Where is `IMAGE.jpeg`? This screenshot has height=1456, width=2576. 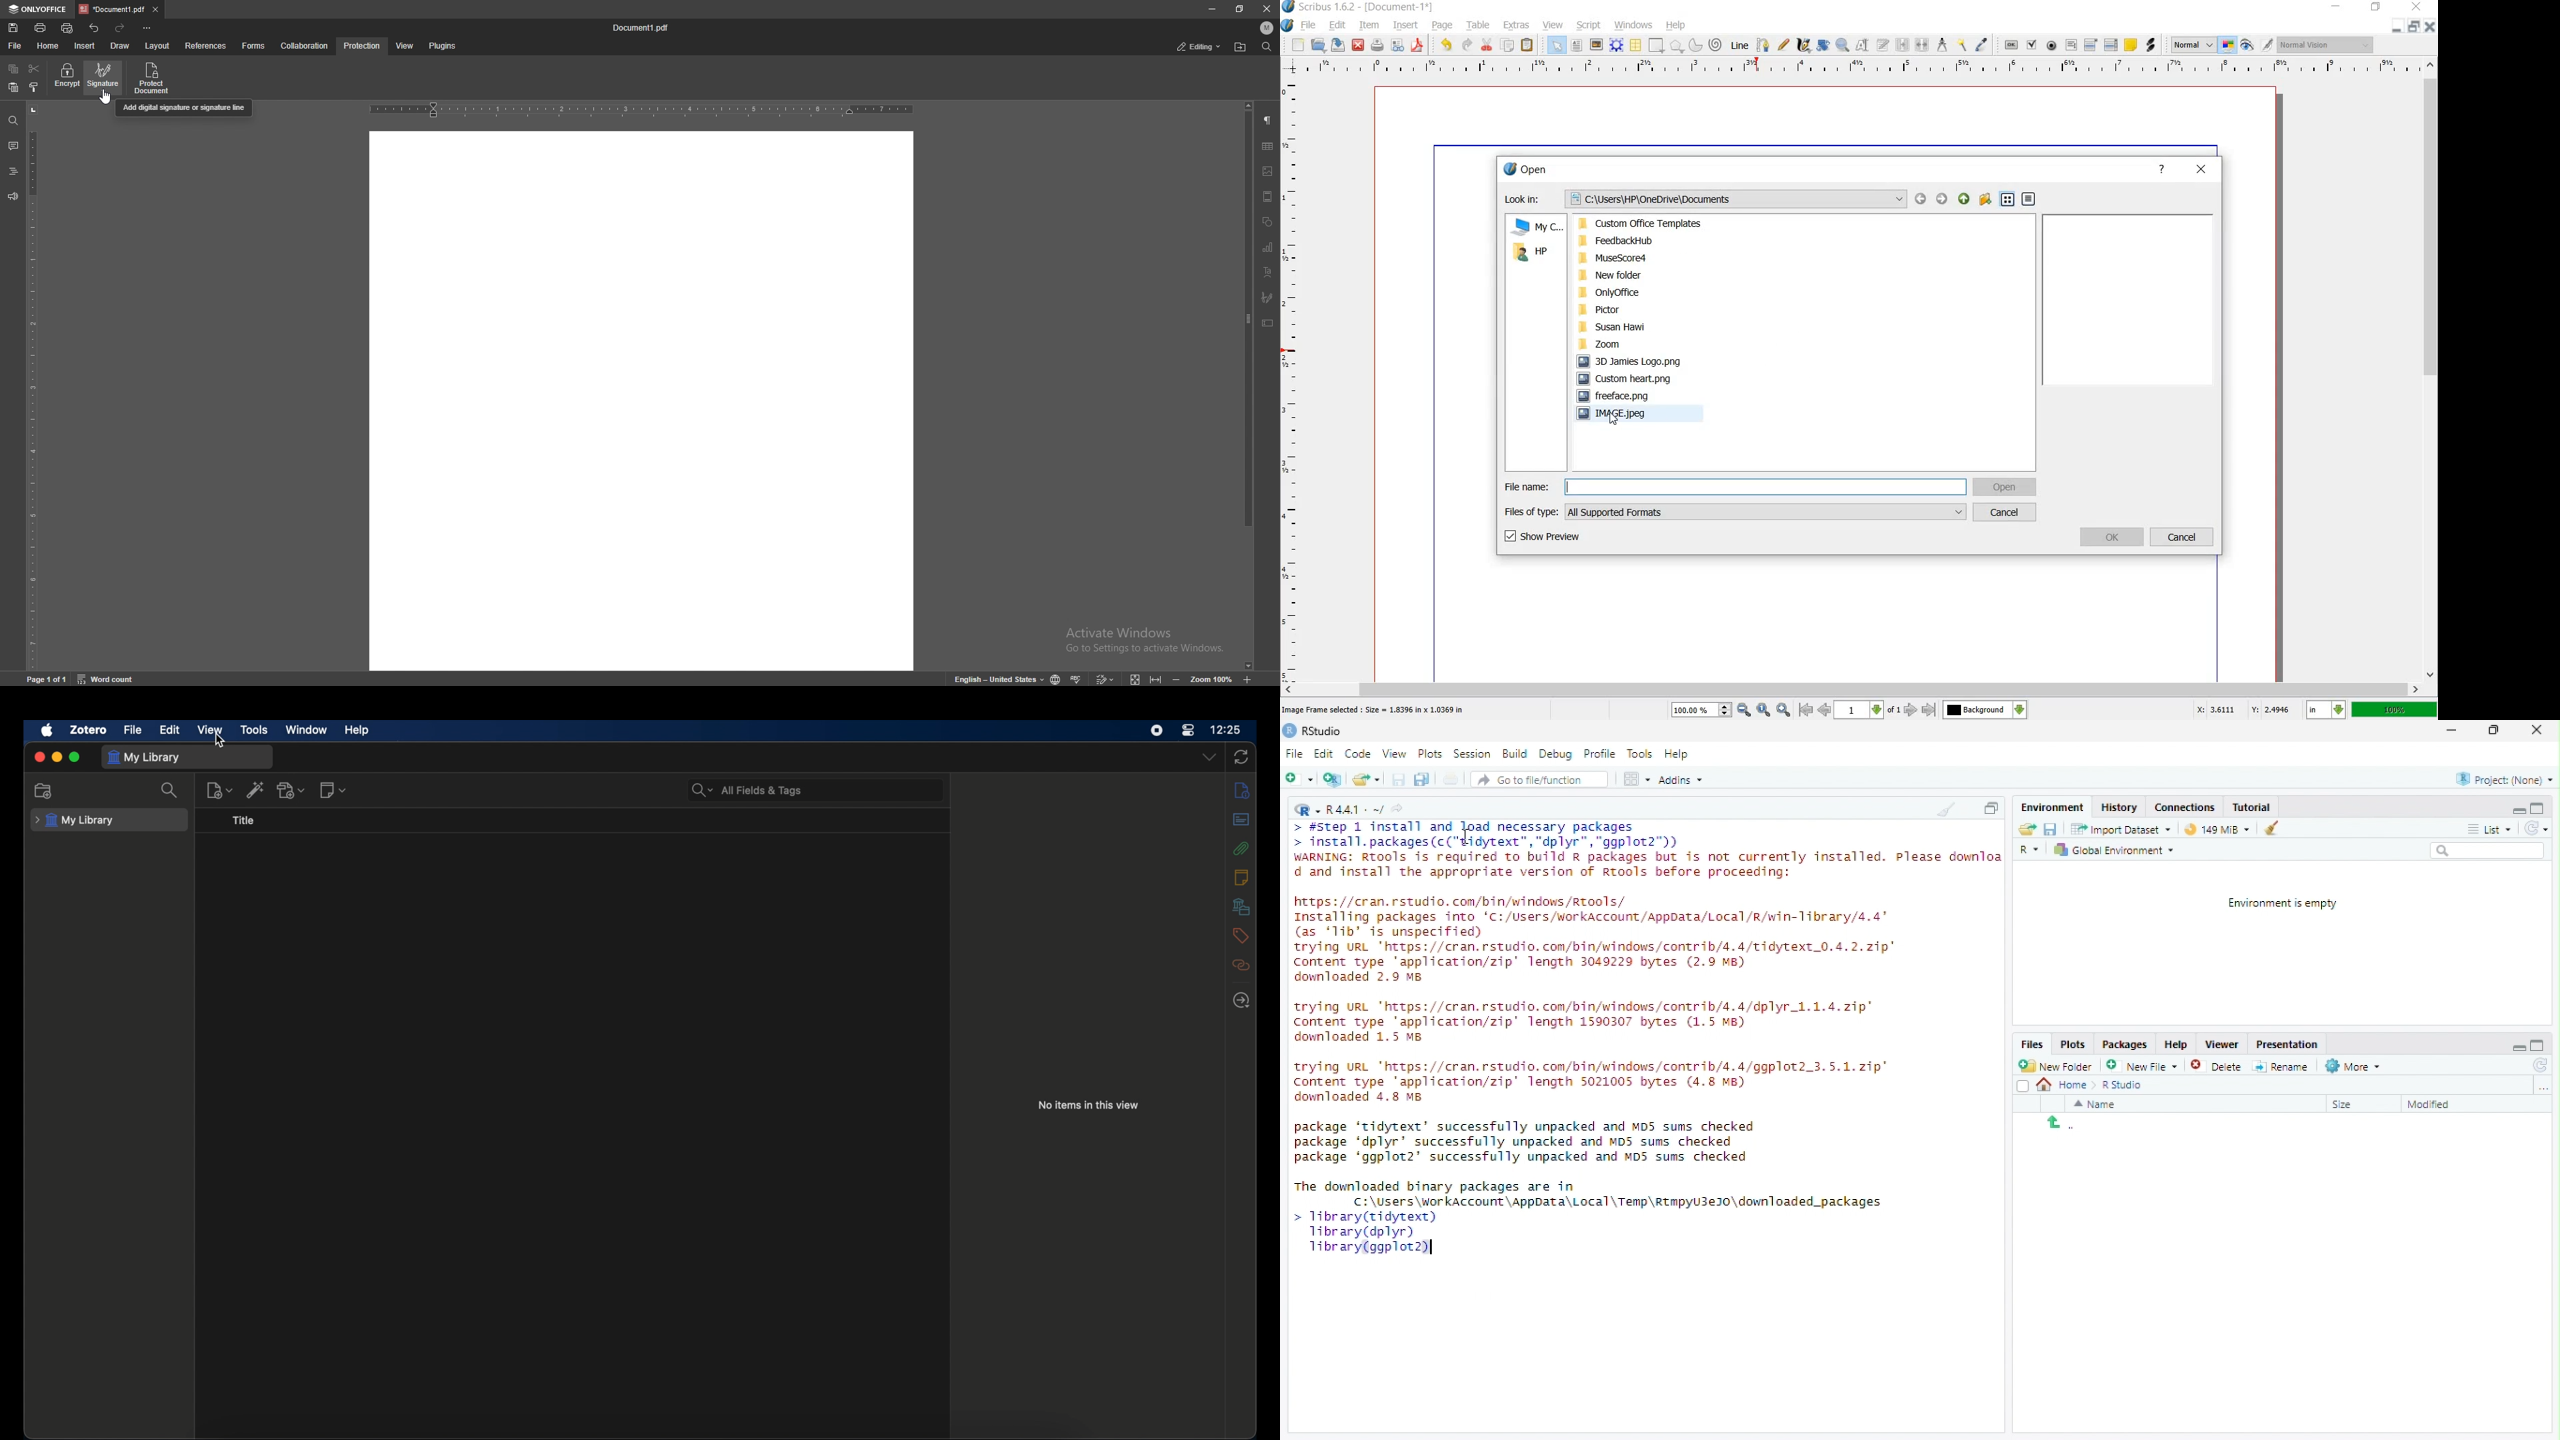 IMAGE.jpeg is located at coordinates (1611, 414).